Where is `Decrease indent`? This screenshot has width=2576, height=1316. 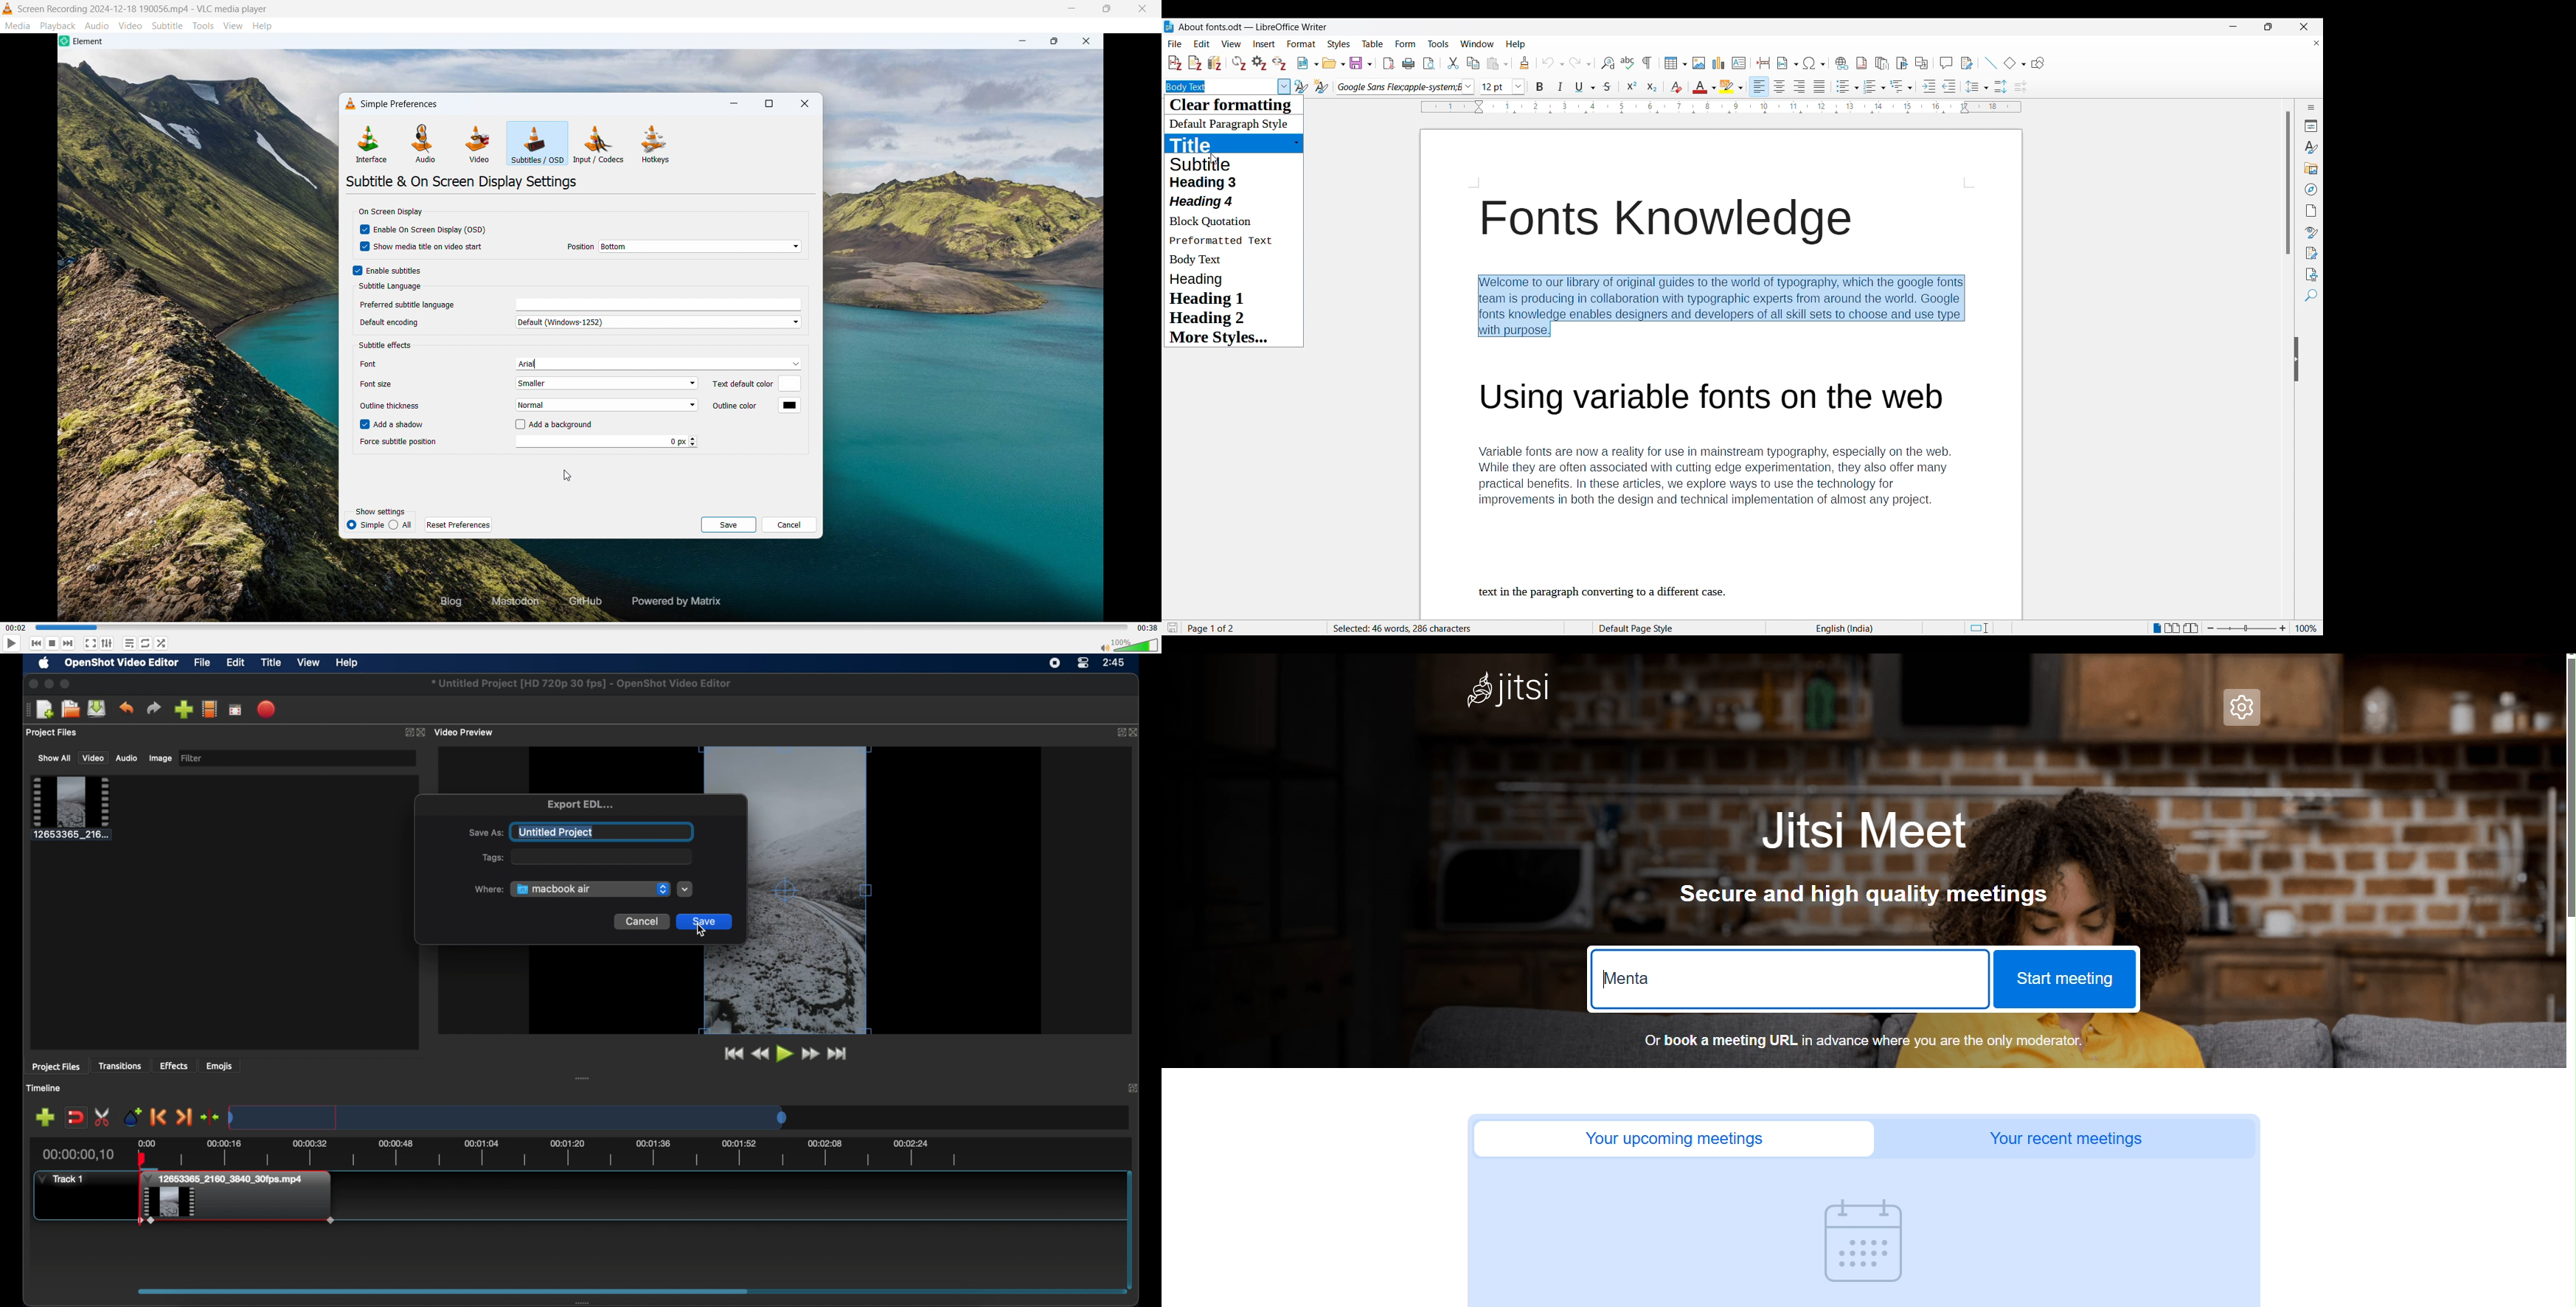 Decrease indent is located at coordinates (1949, 86).